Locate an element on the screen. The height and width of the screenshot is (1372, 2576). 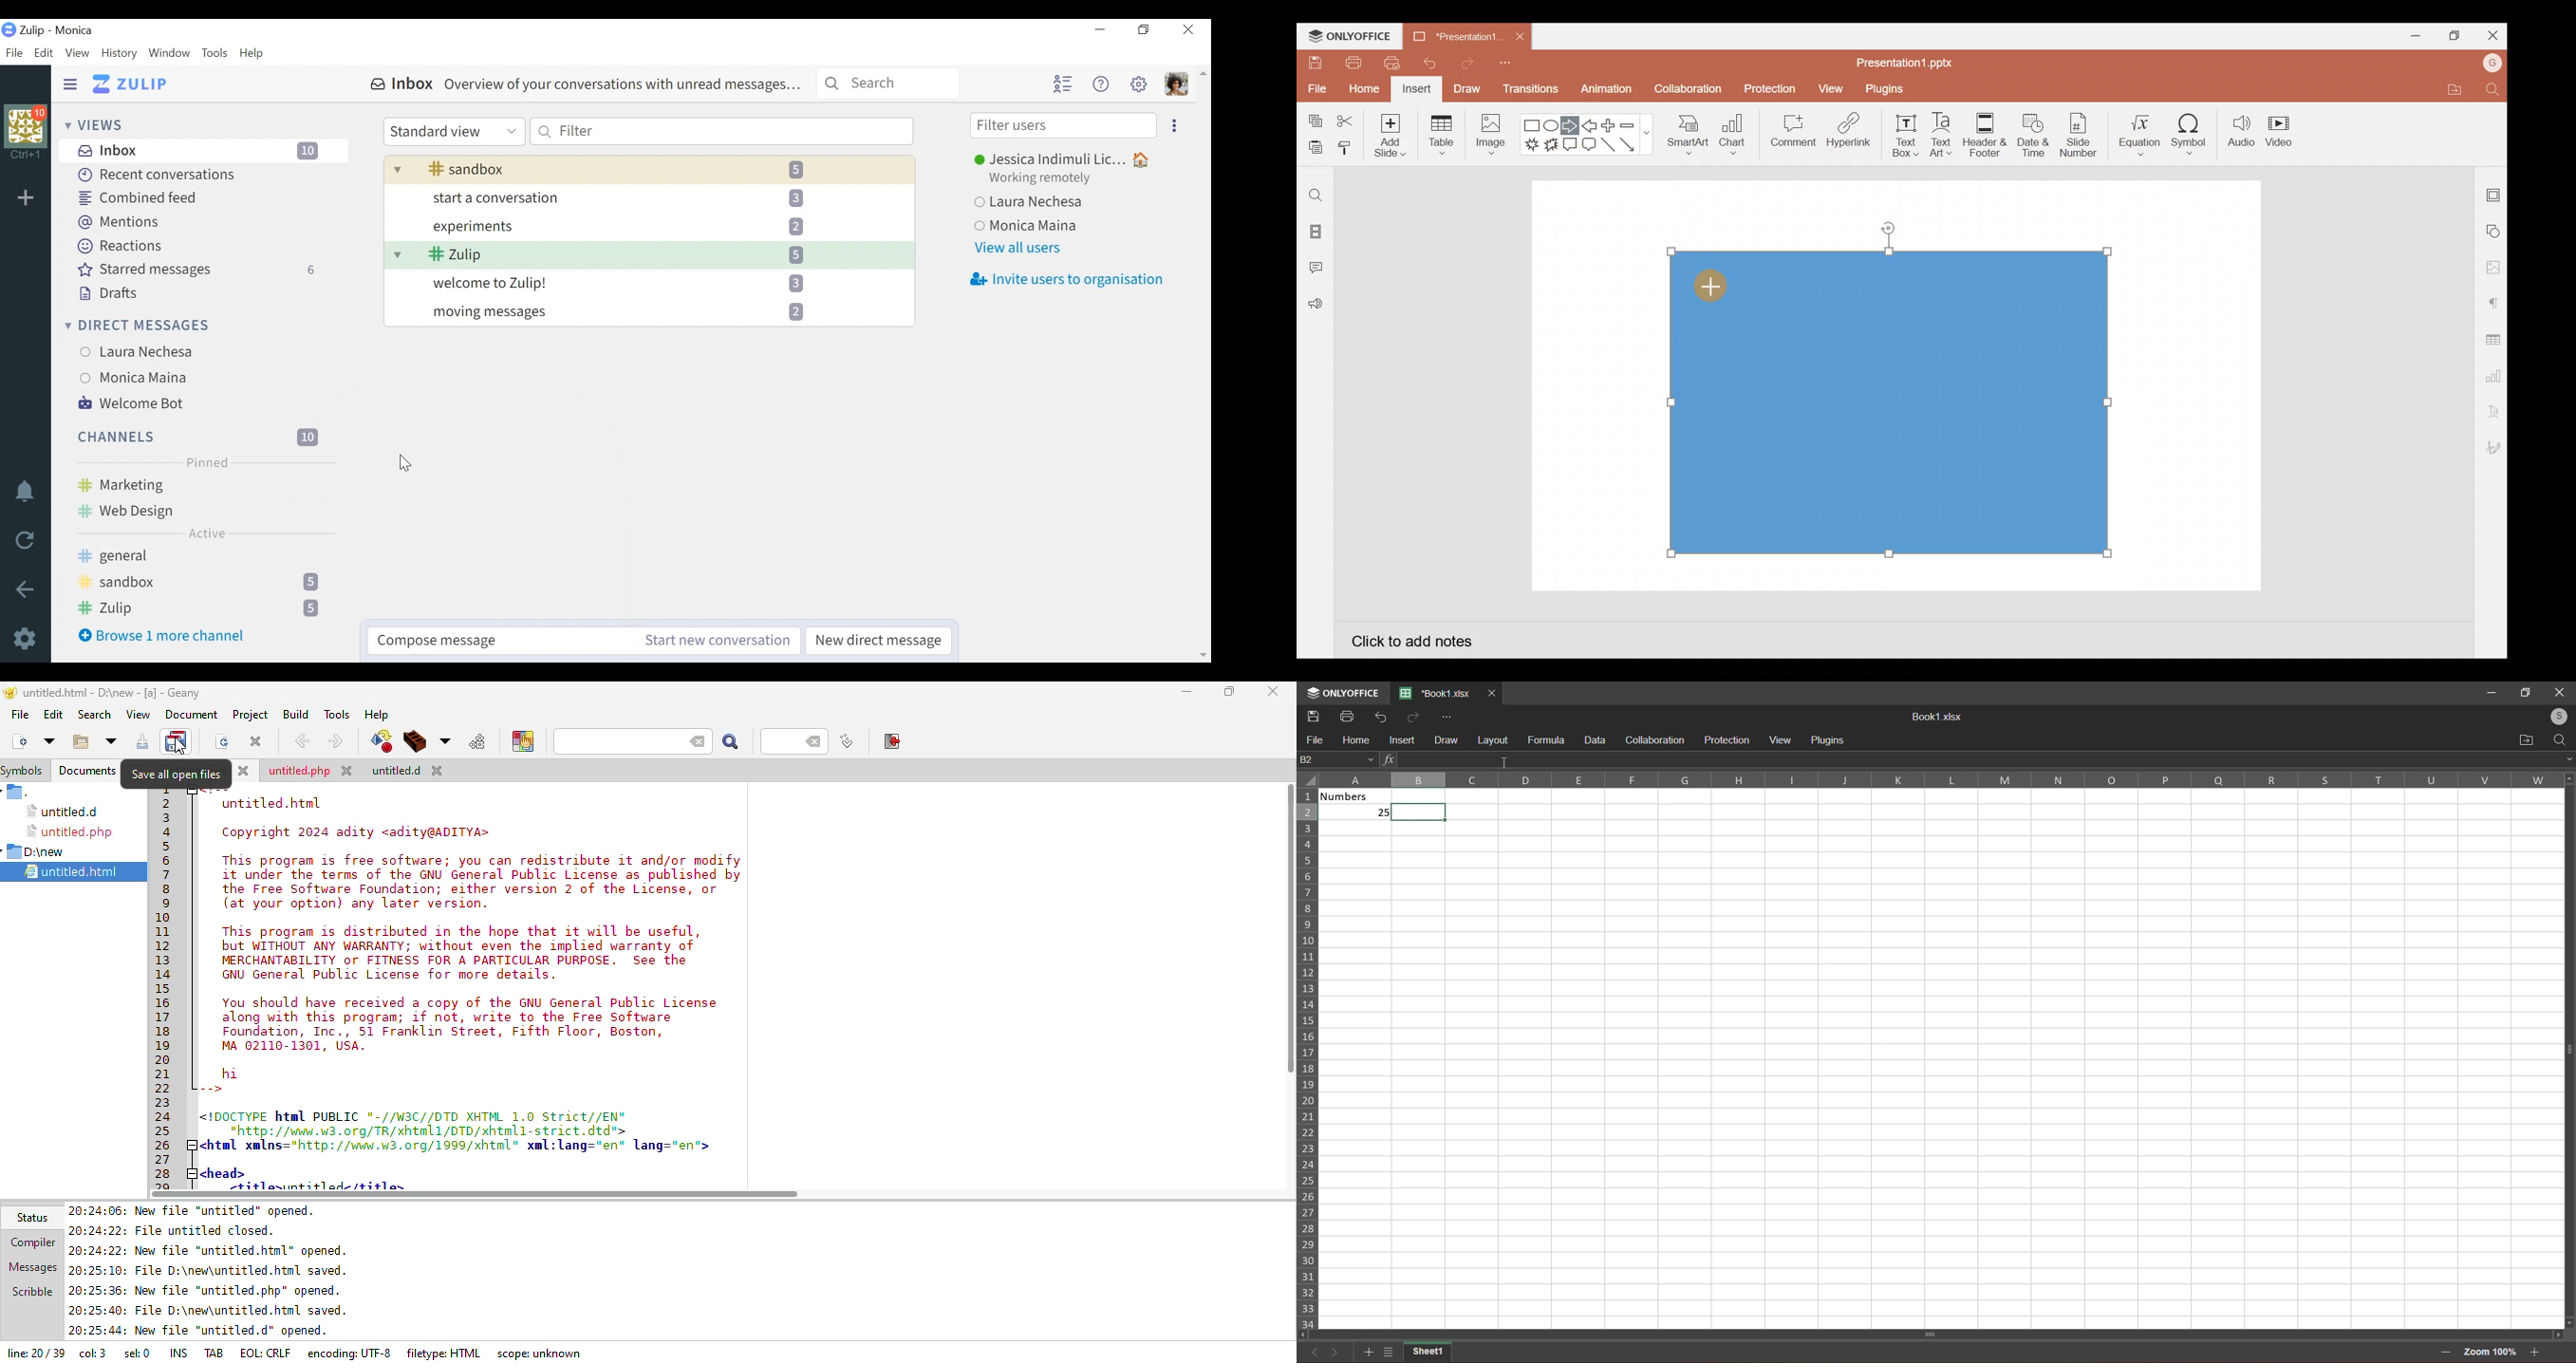
Close is located at coordinates (1190, 29).